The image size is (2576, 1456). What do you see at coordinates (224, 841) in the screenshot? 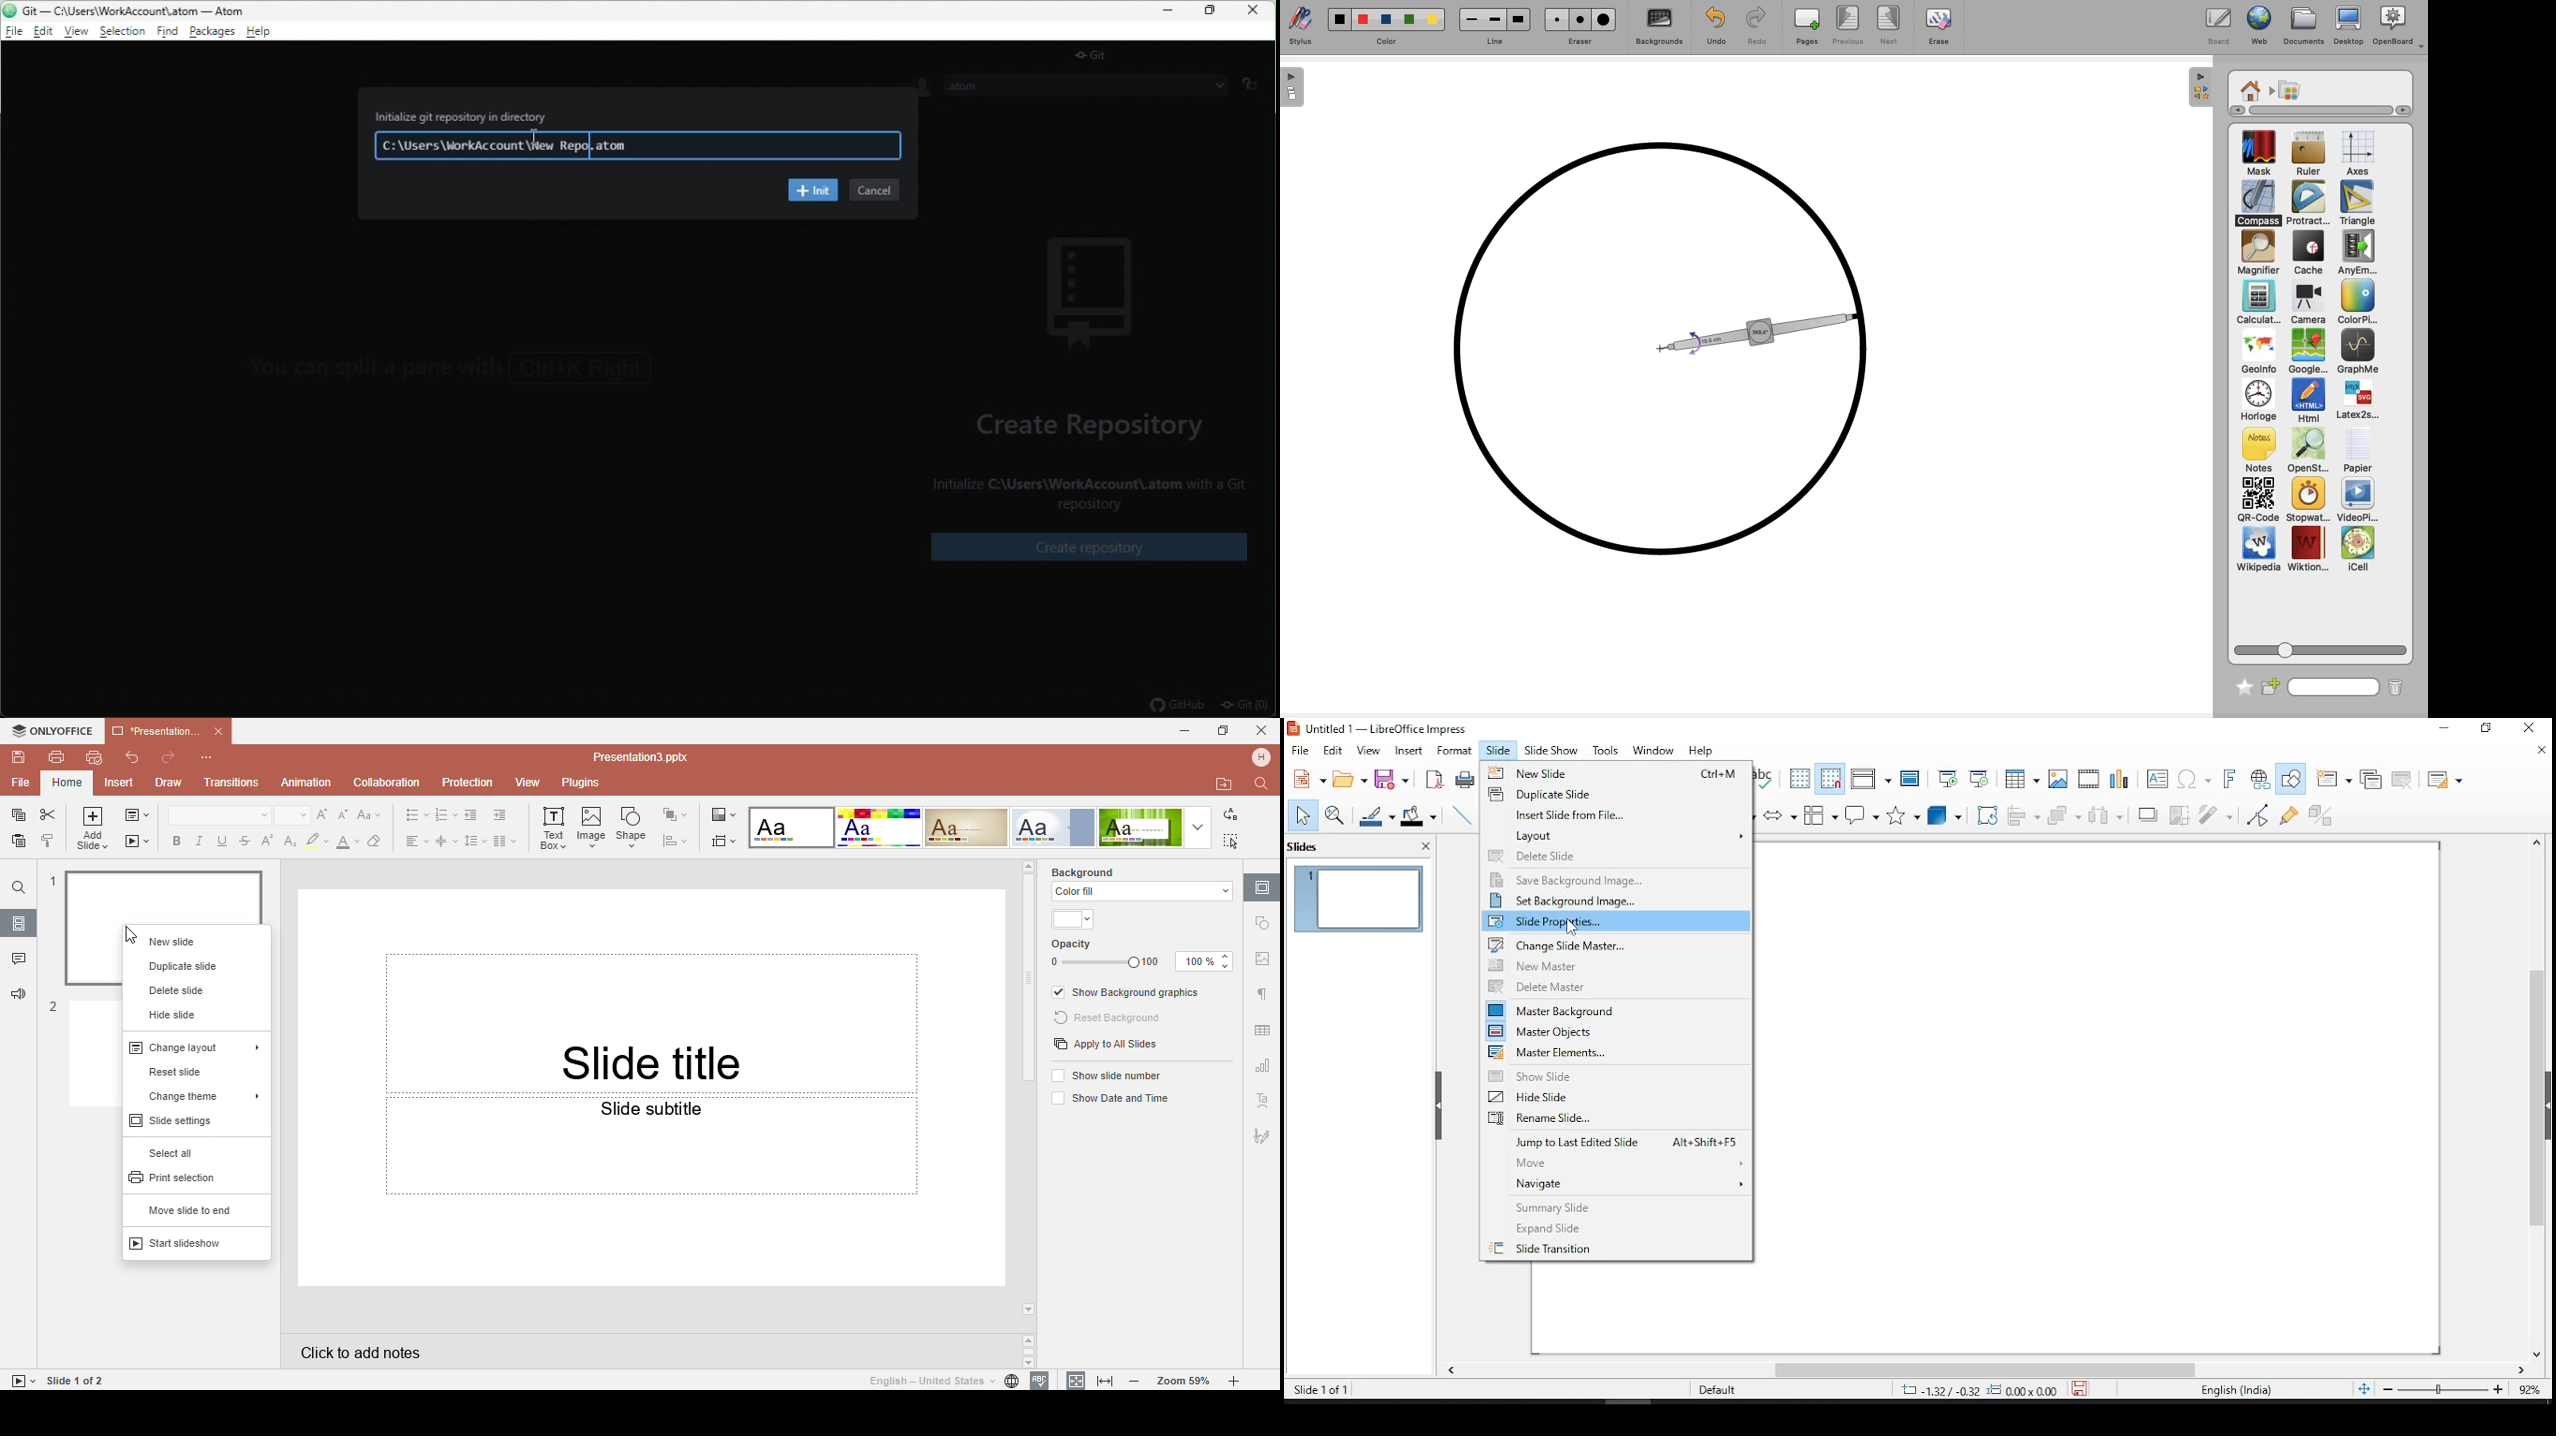
I see `Underline` at bounding box center [224, 841].